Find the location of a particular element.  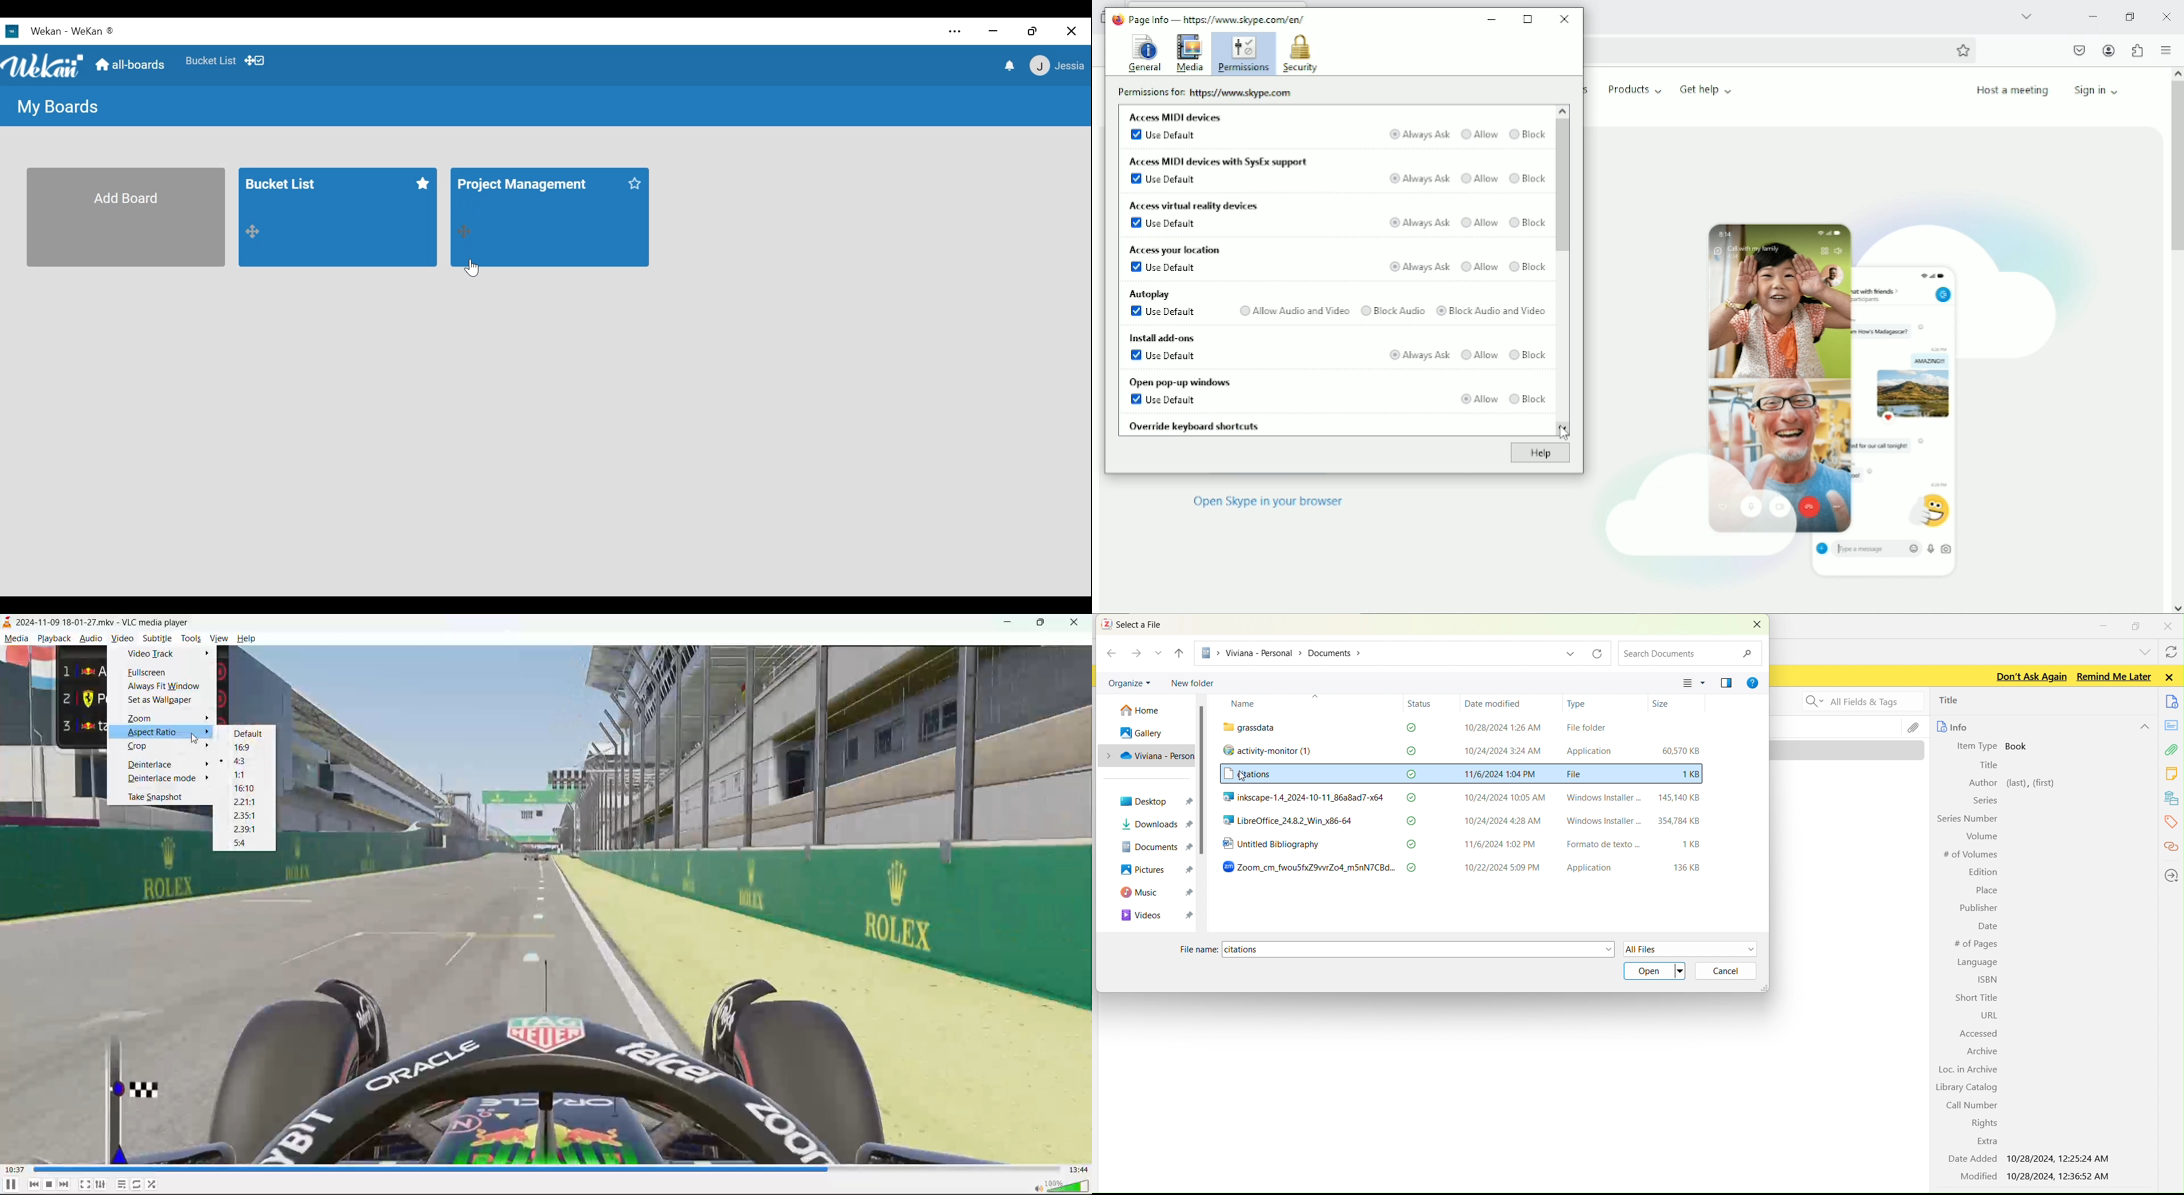

Date is located at coordinates (1985, 925).